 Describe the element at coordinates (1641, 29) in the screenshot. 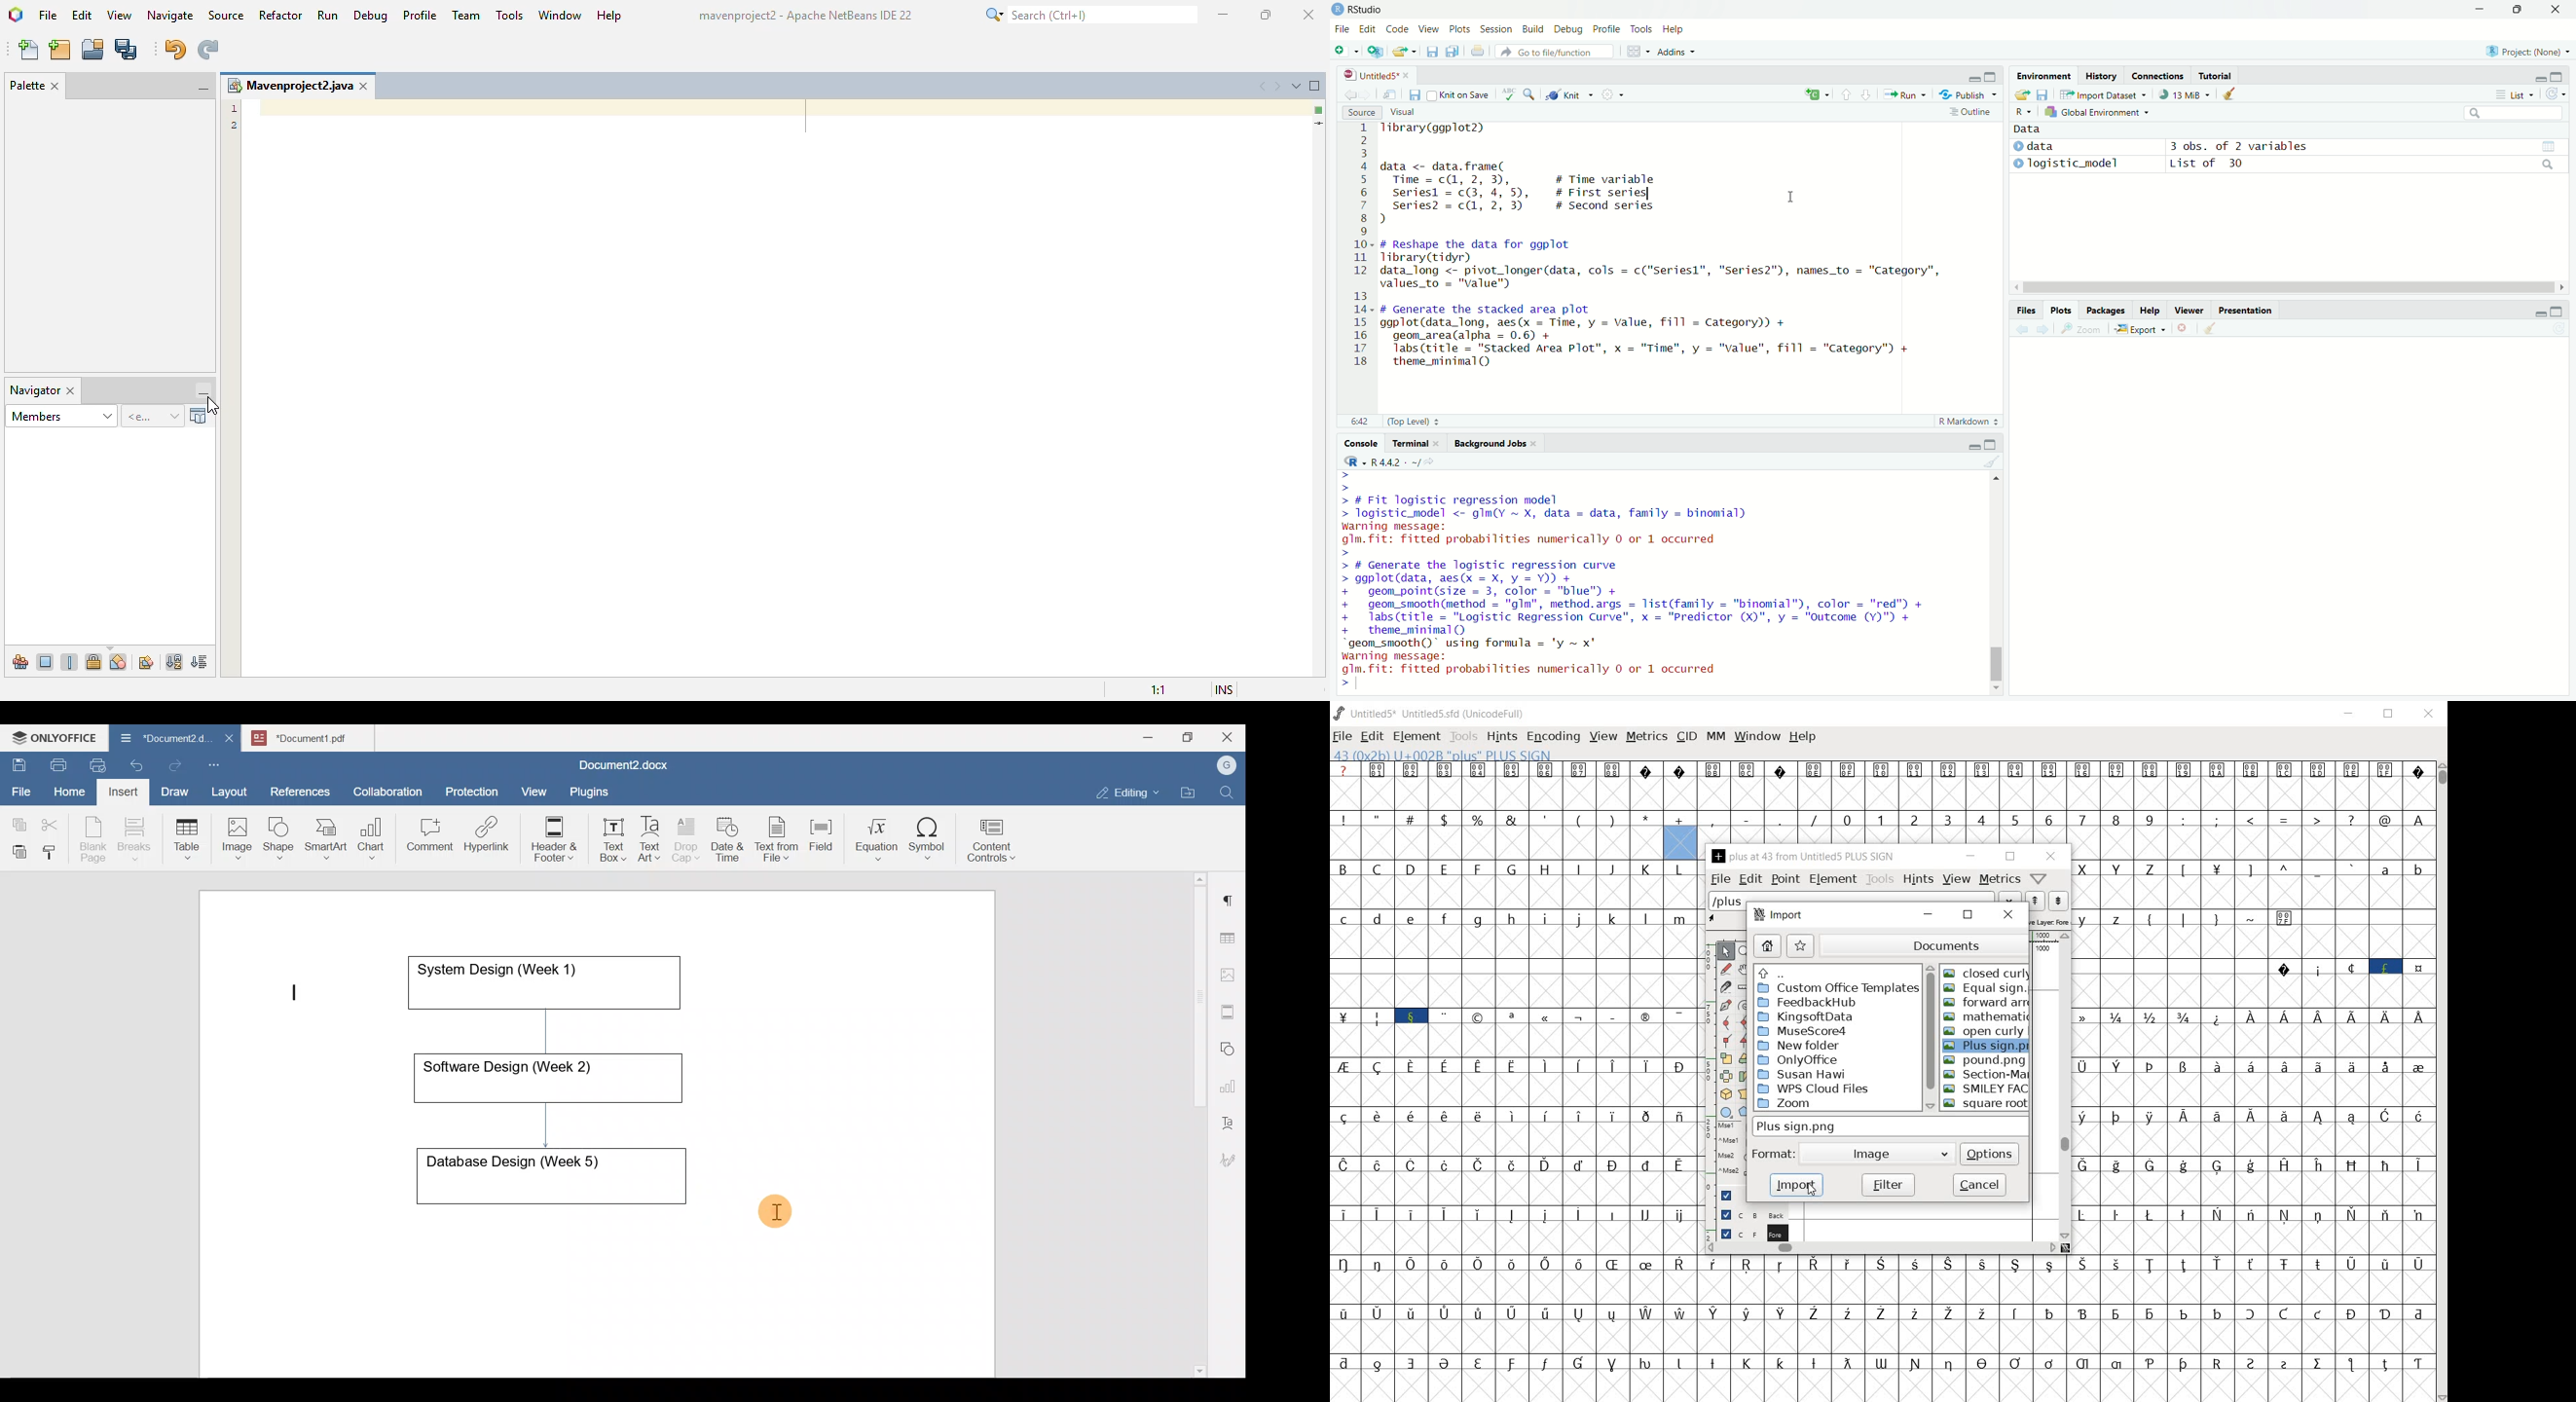

I see `Tools` at that location.